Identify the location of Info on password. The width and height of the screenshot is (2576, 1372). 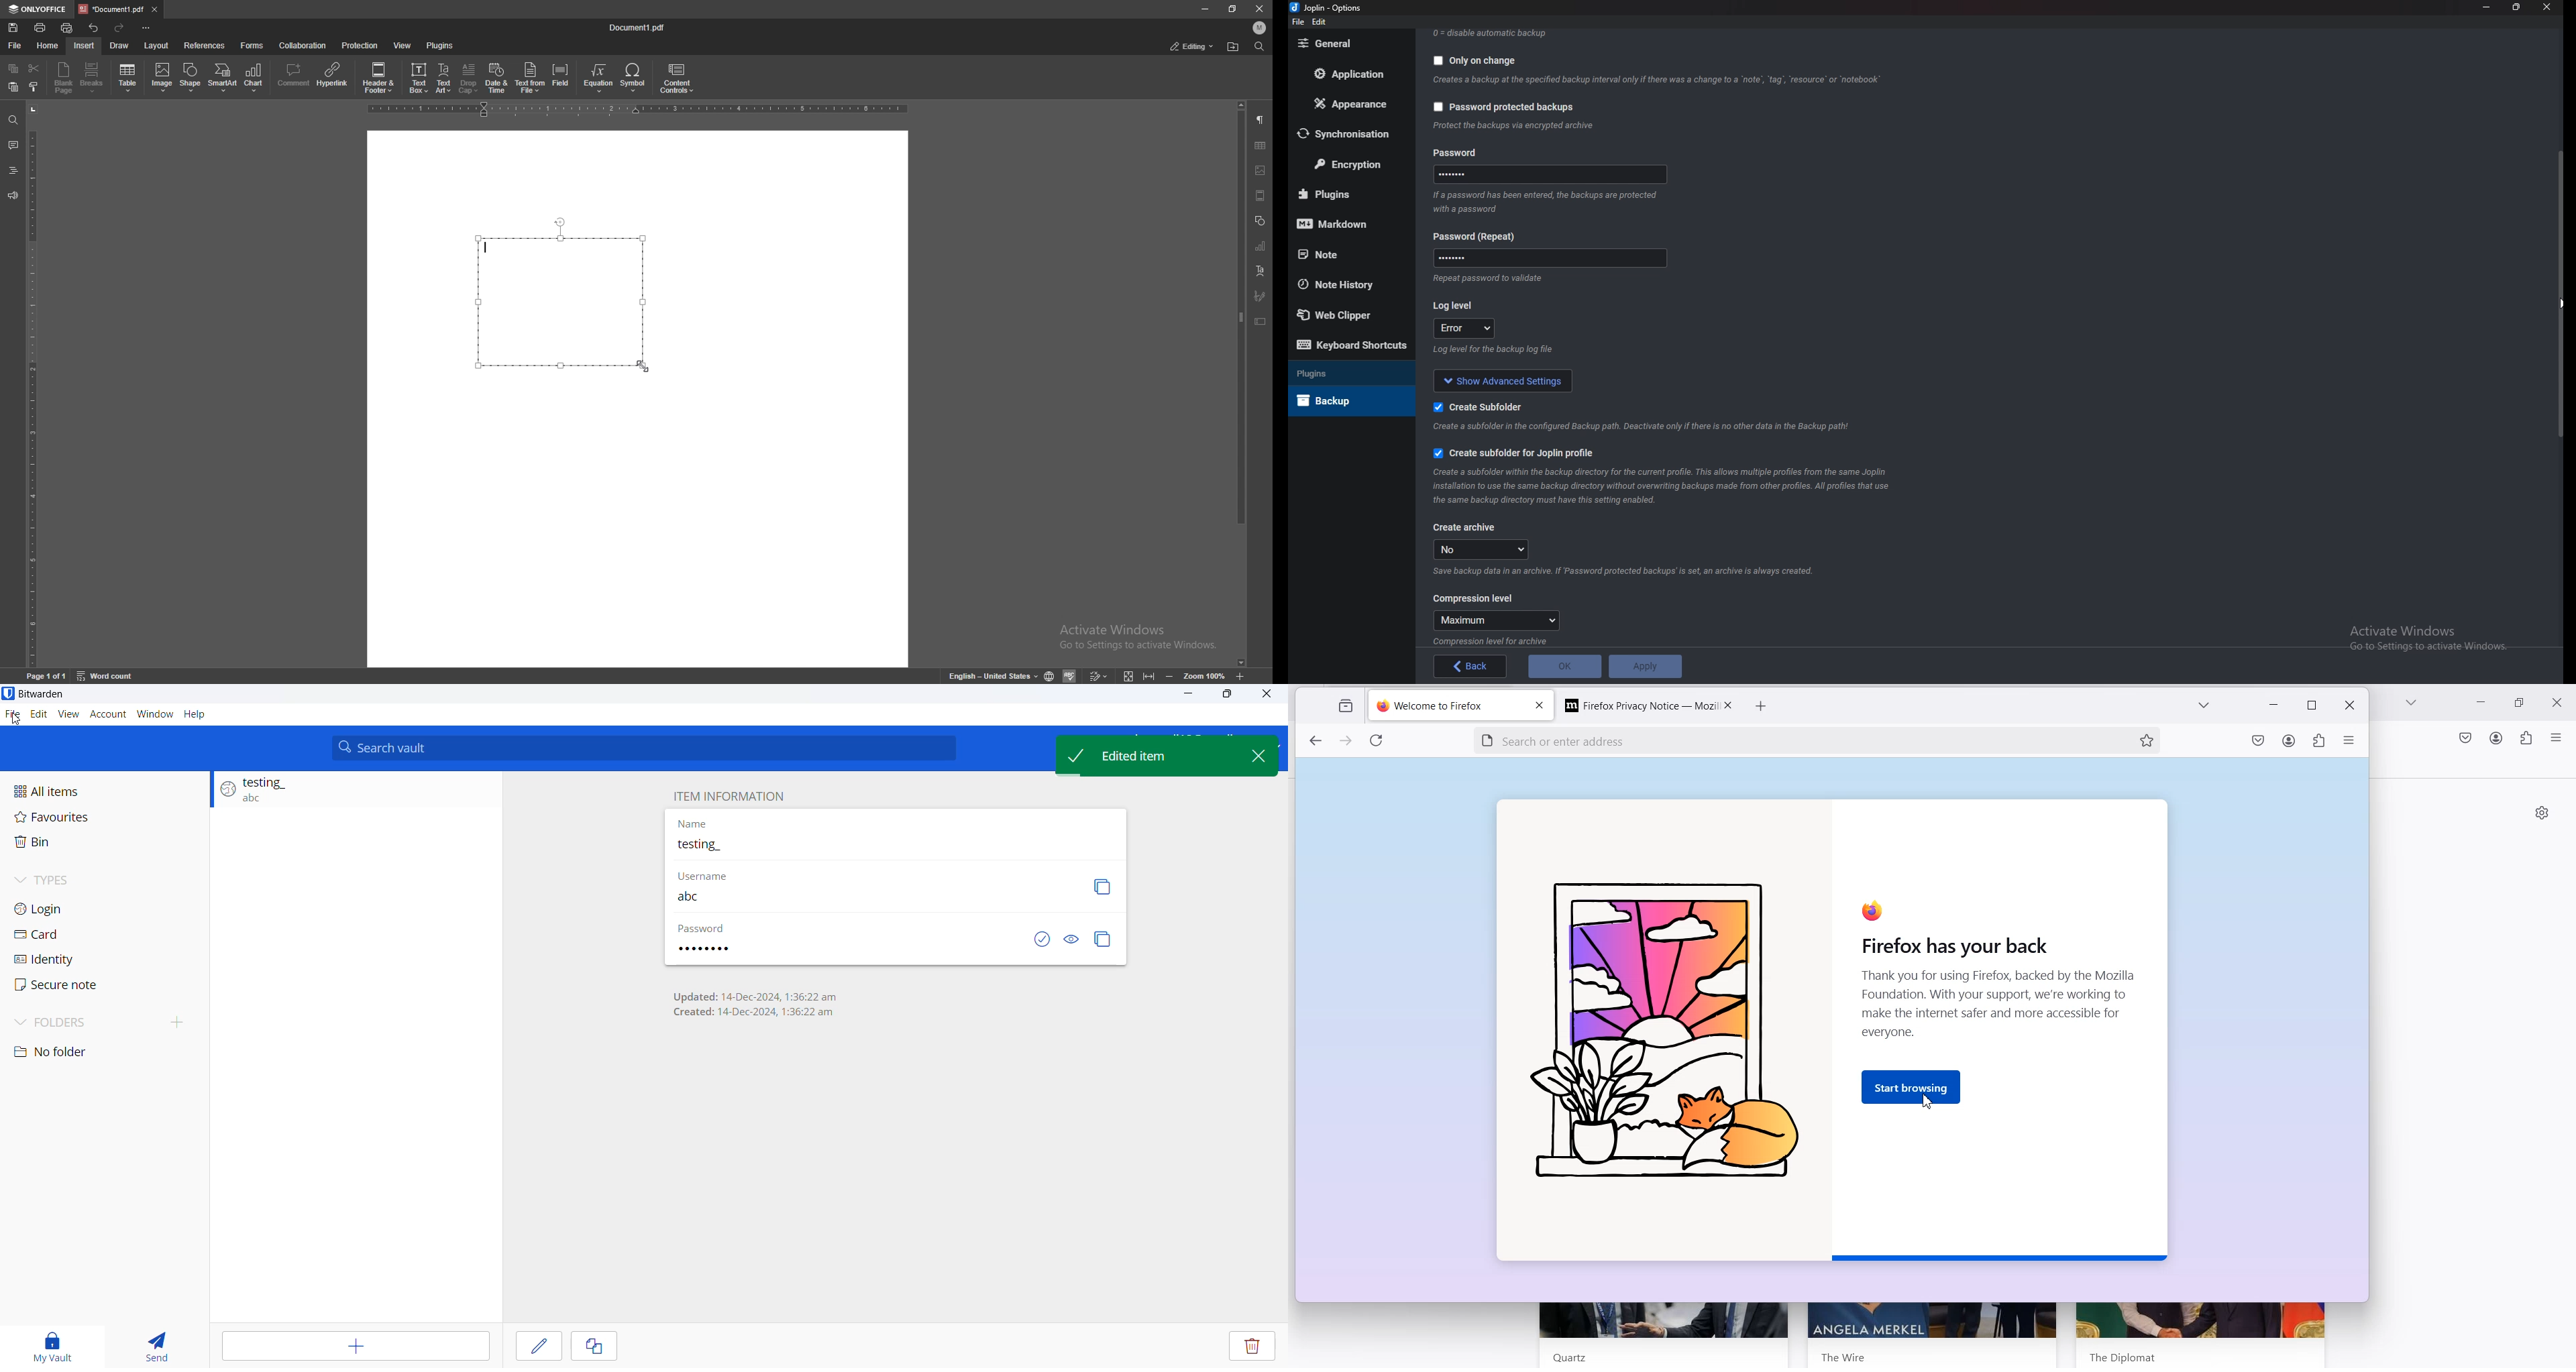
(1548, 205).